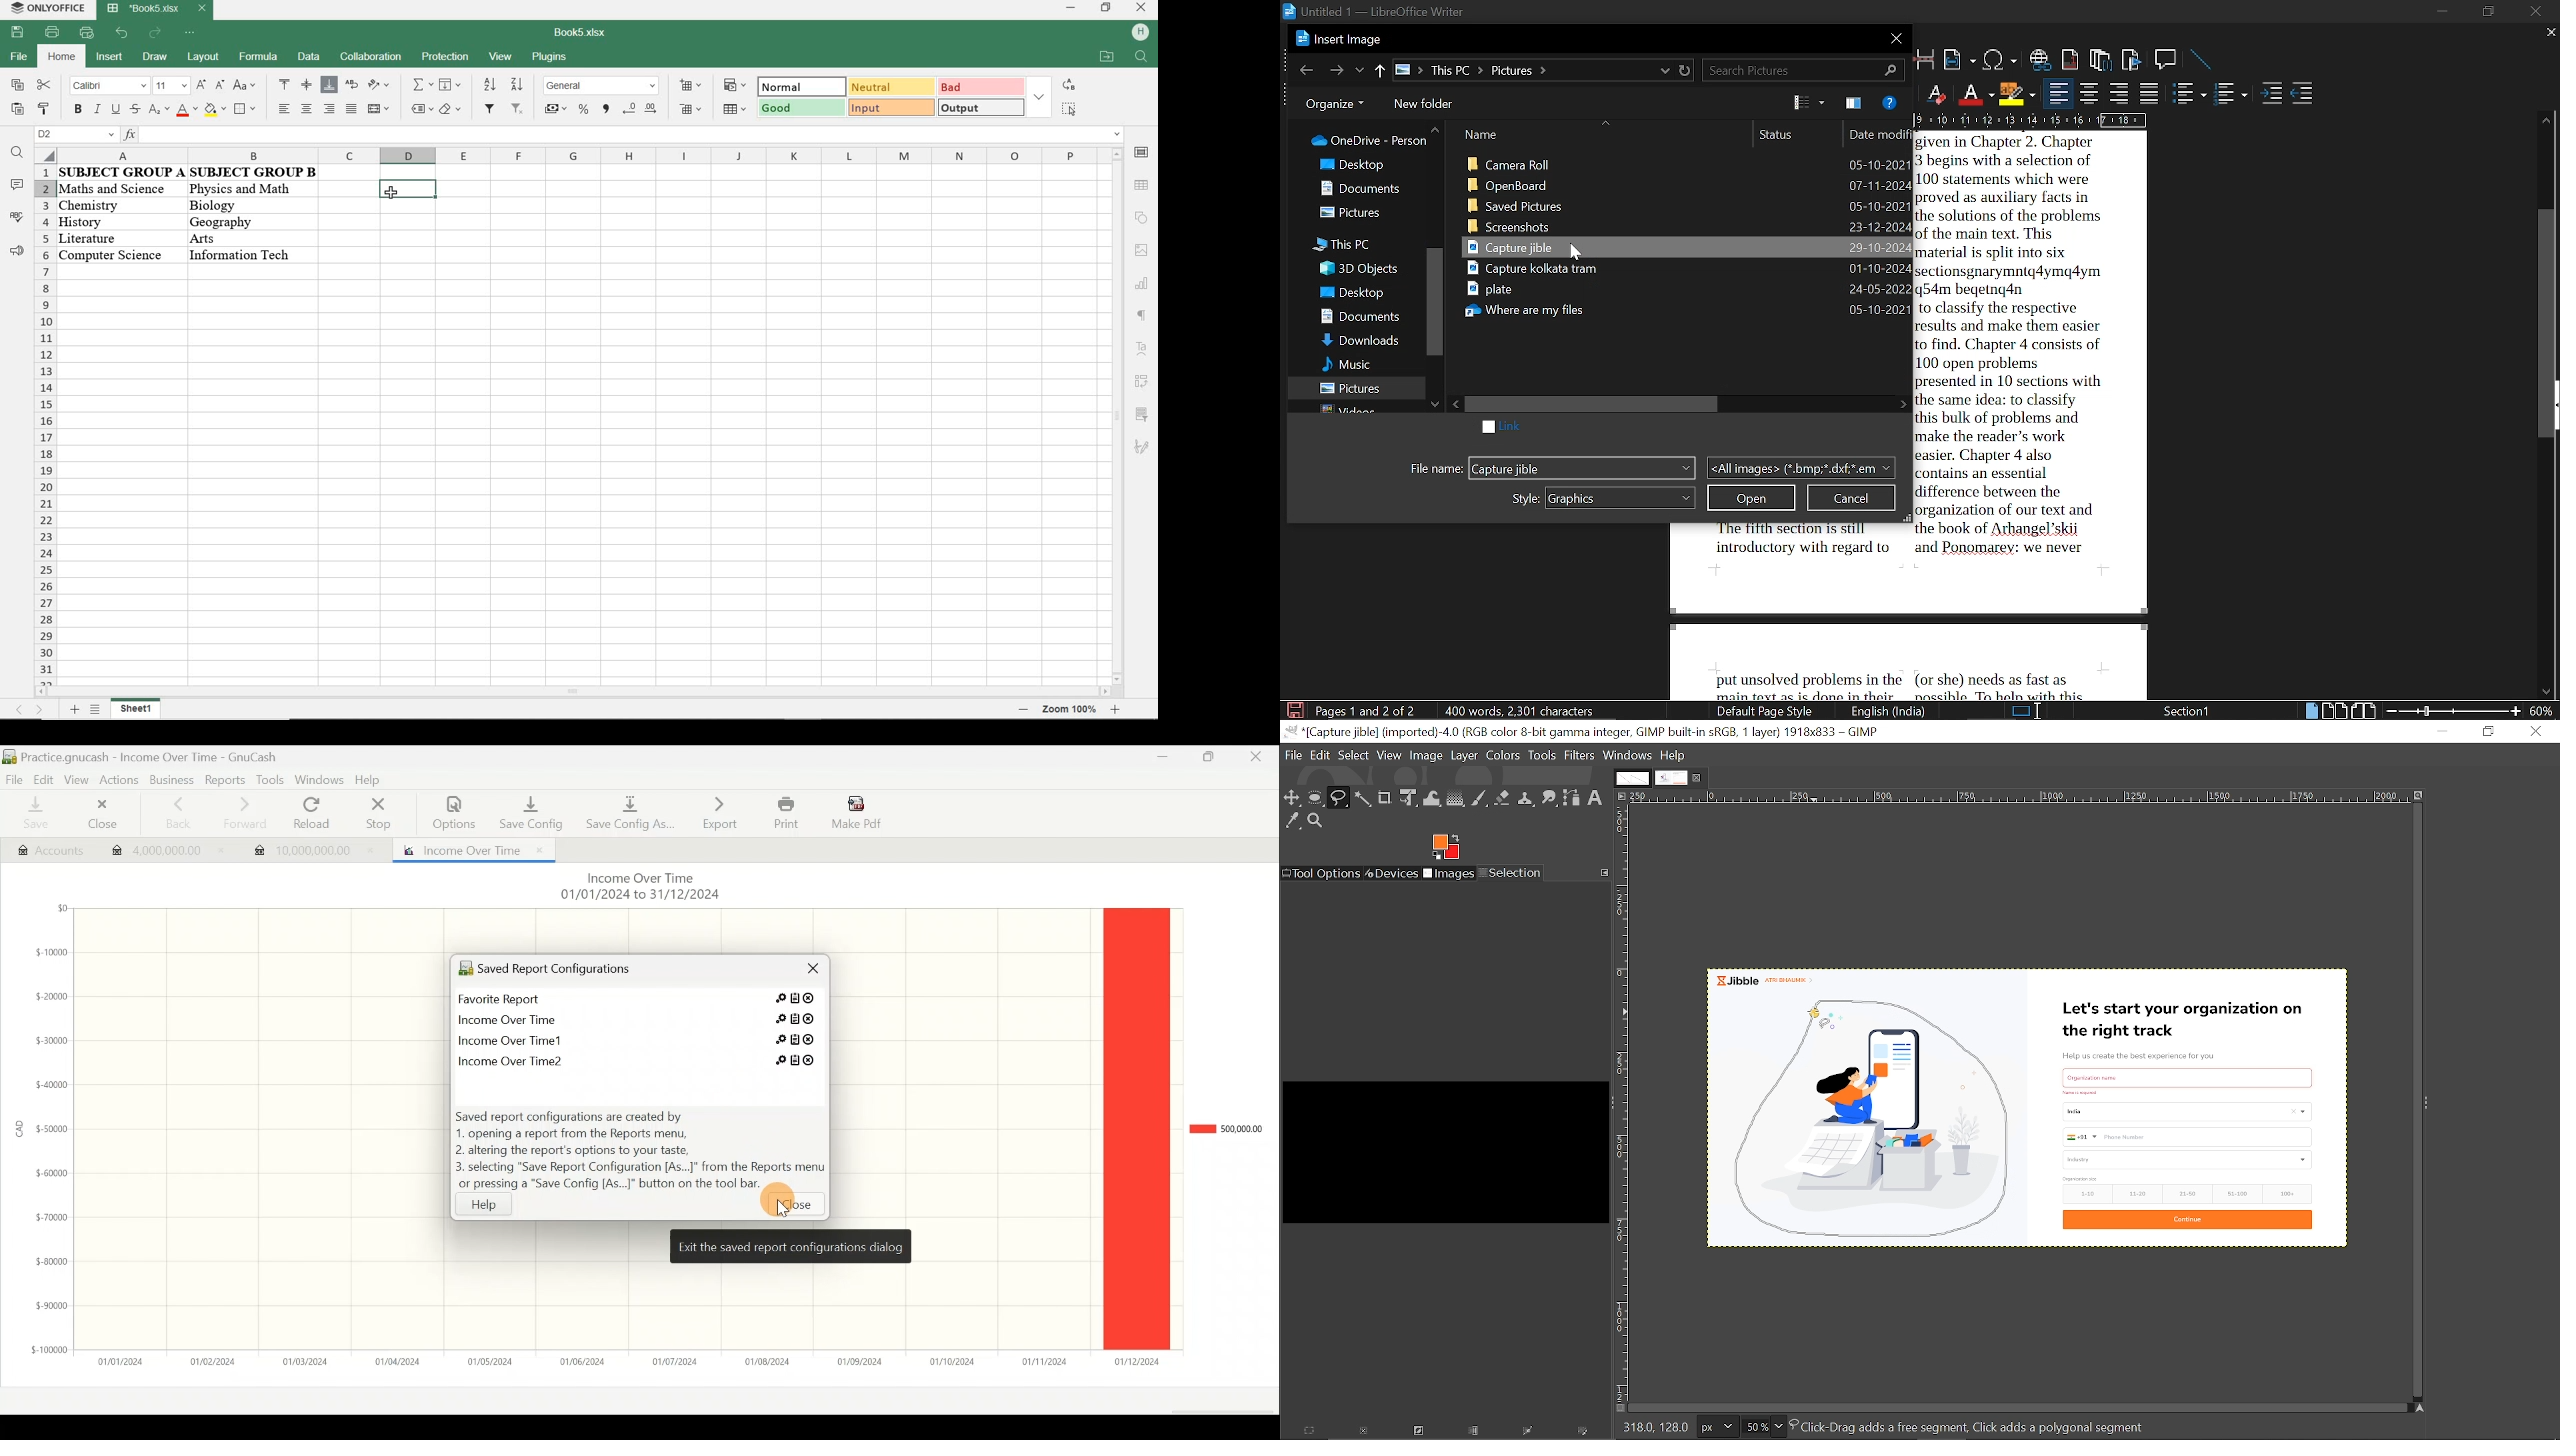 This screenshot has width=2576, height=1456. What do you see at coordinates (1896, 36) in the screenshot?
I see `close` at bounding box center [1896, 36].